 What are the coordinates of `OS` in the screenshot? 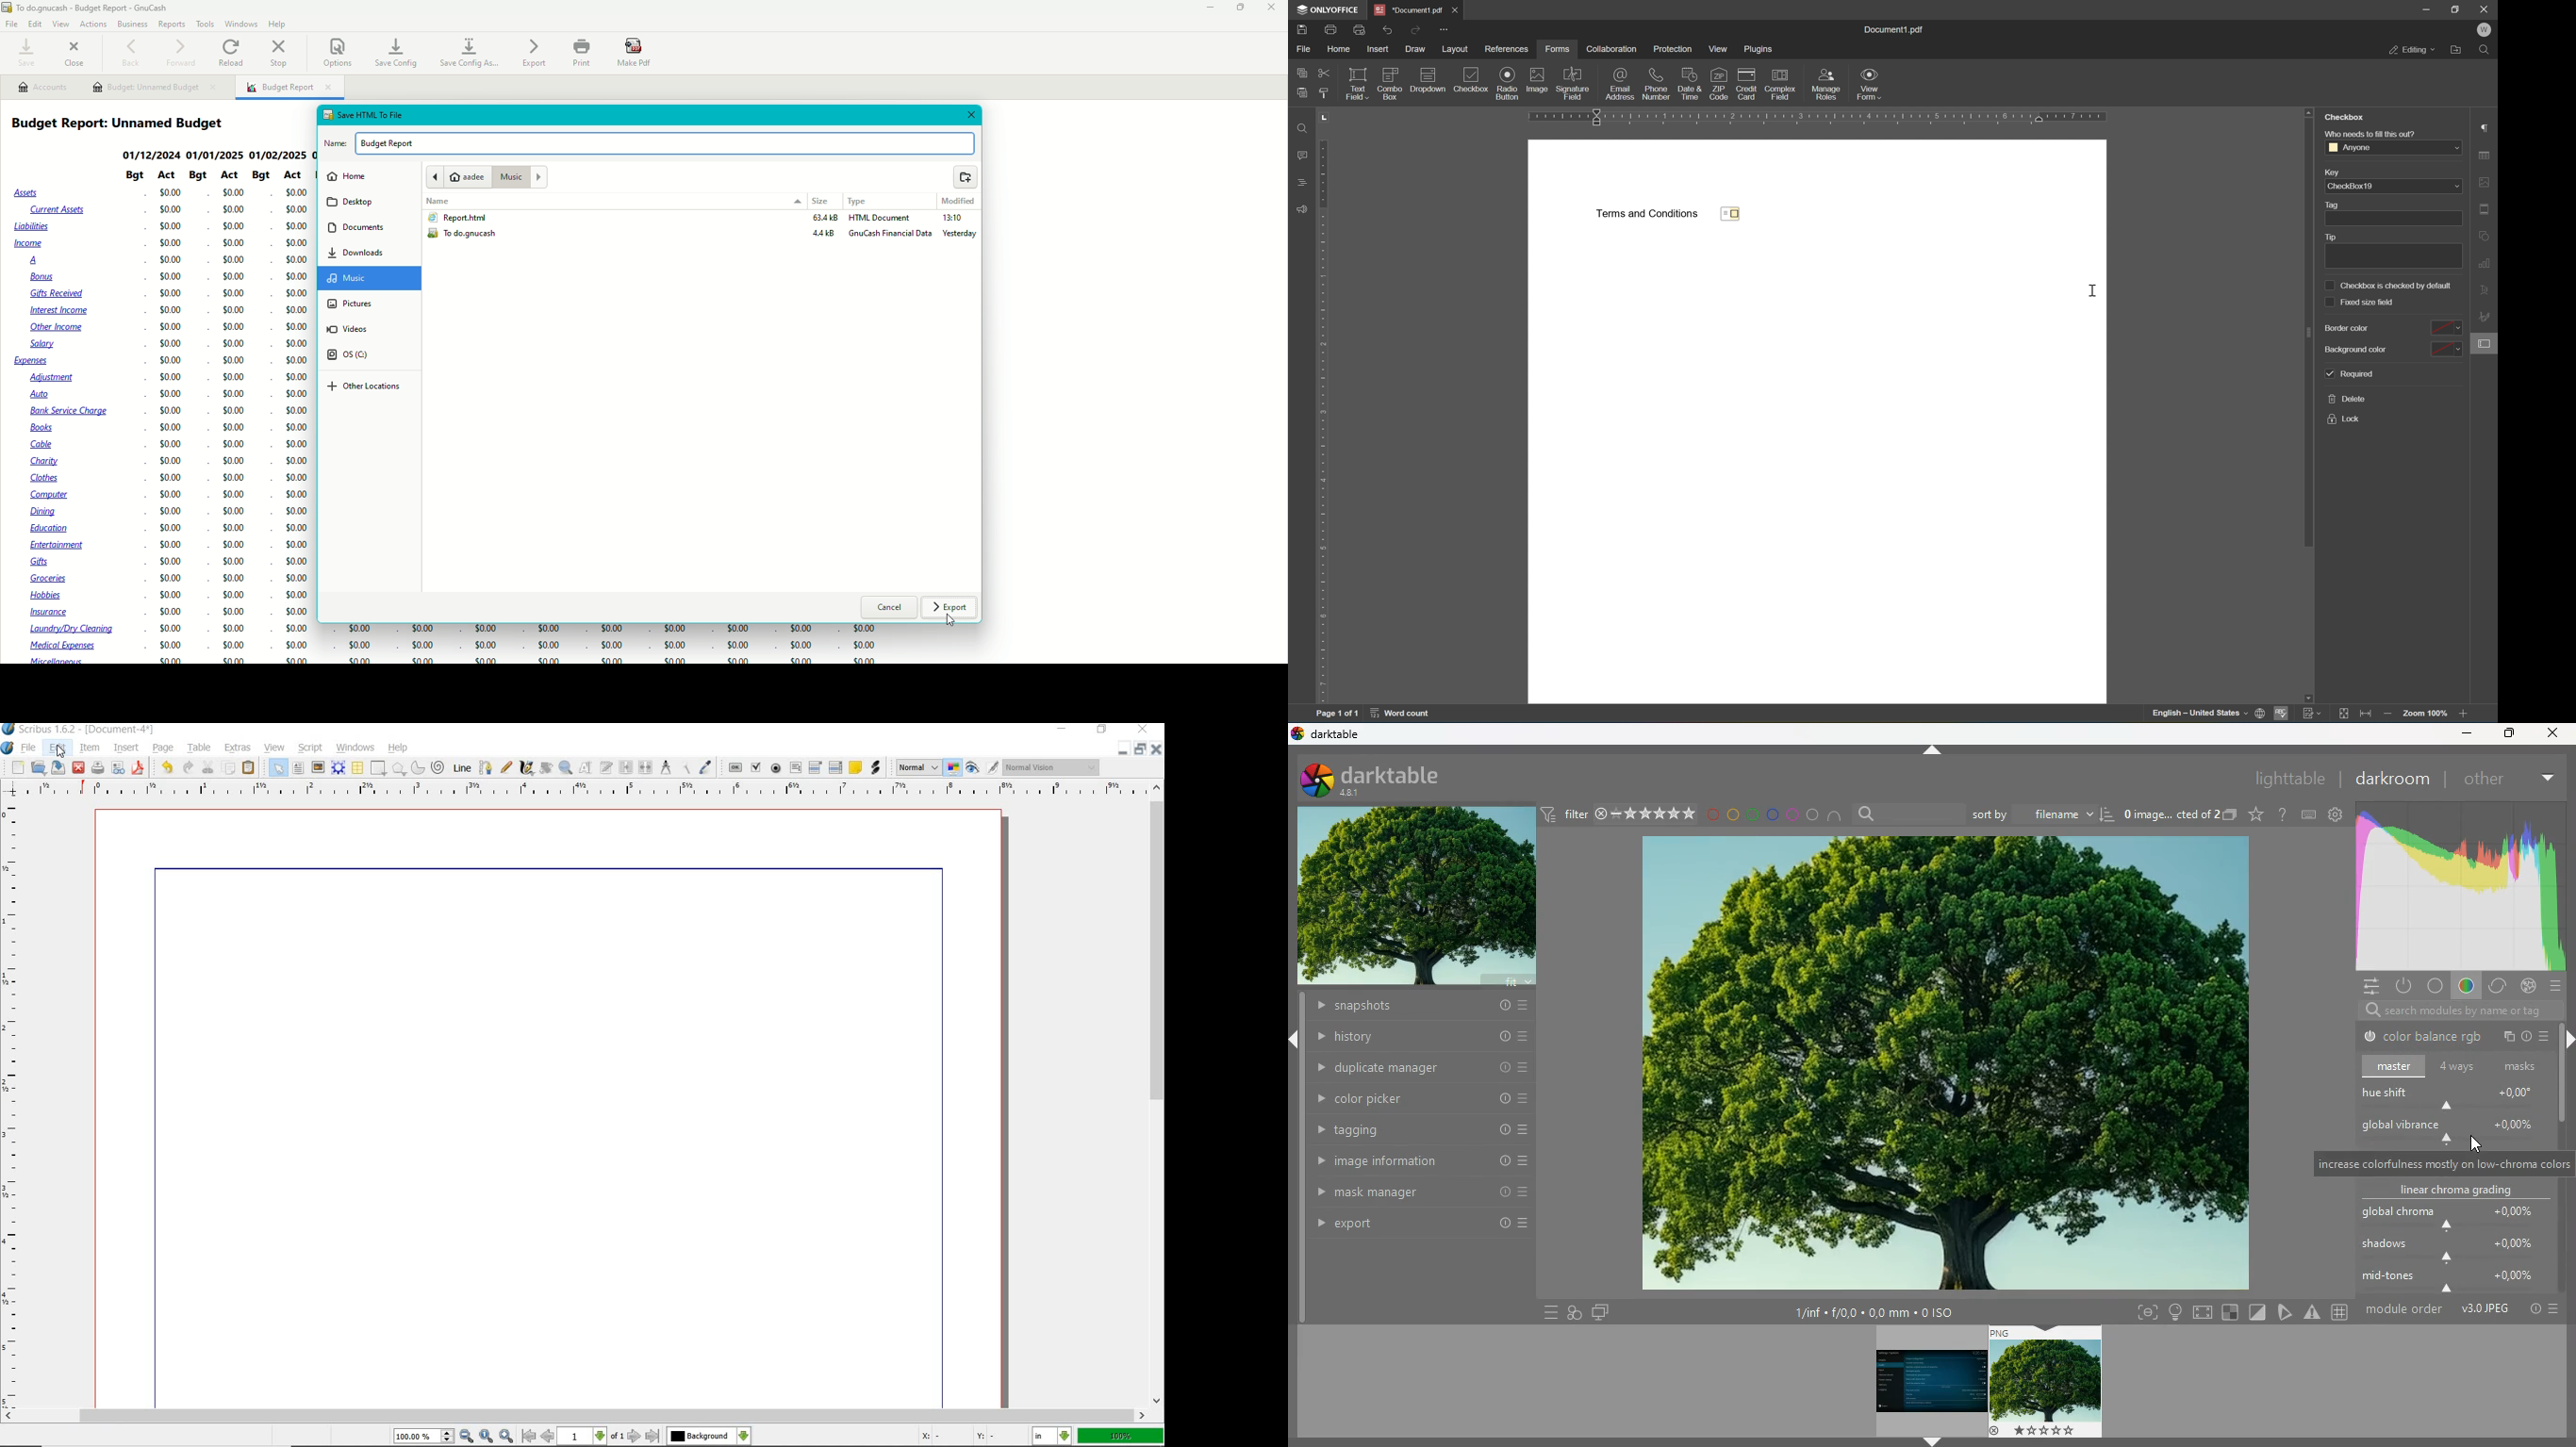 It's located at (356, 356).